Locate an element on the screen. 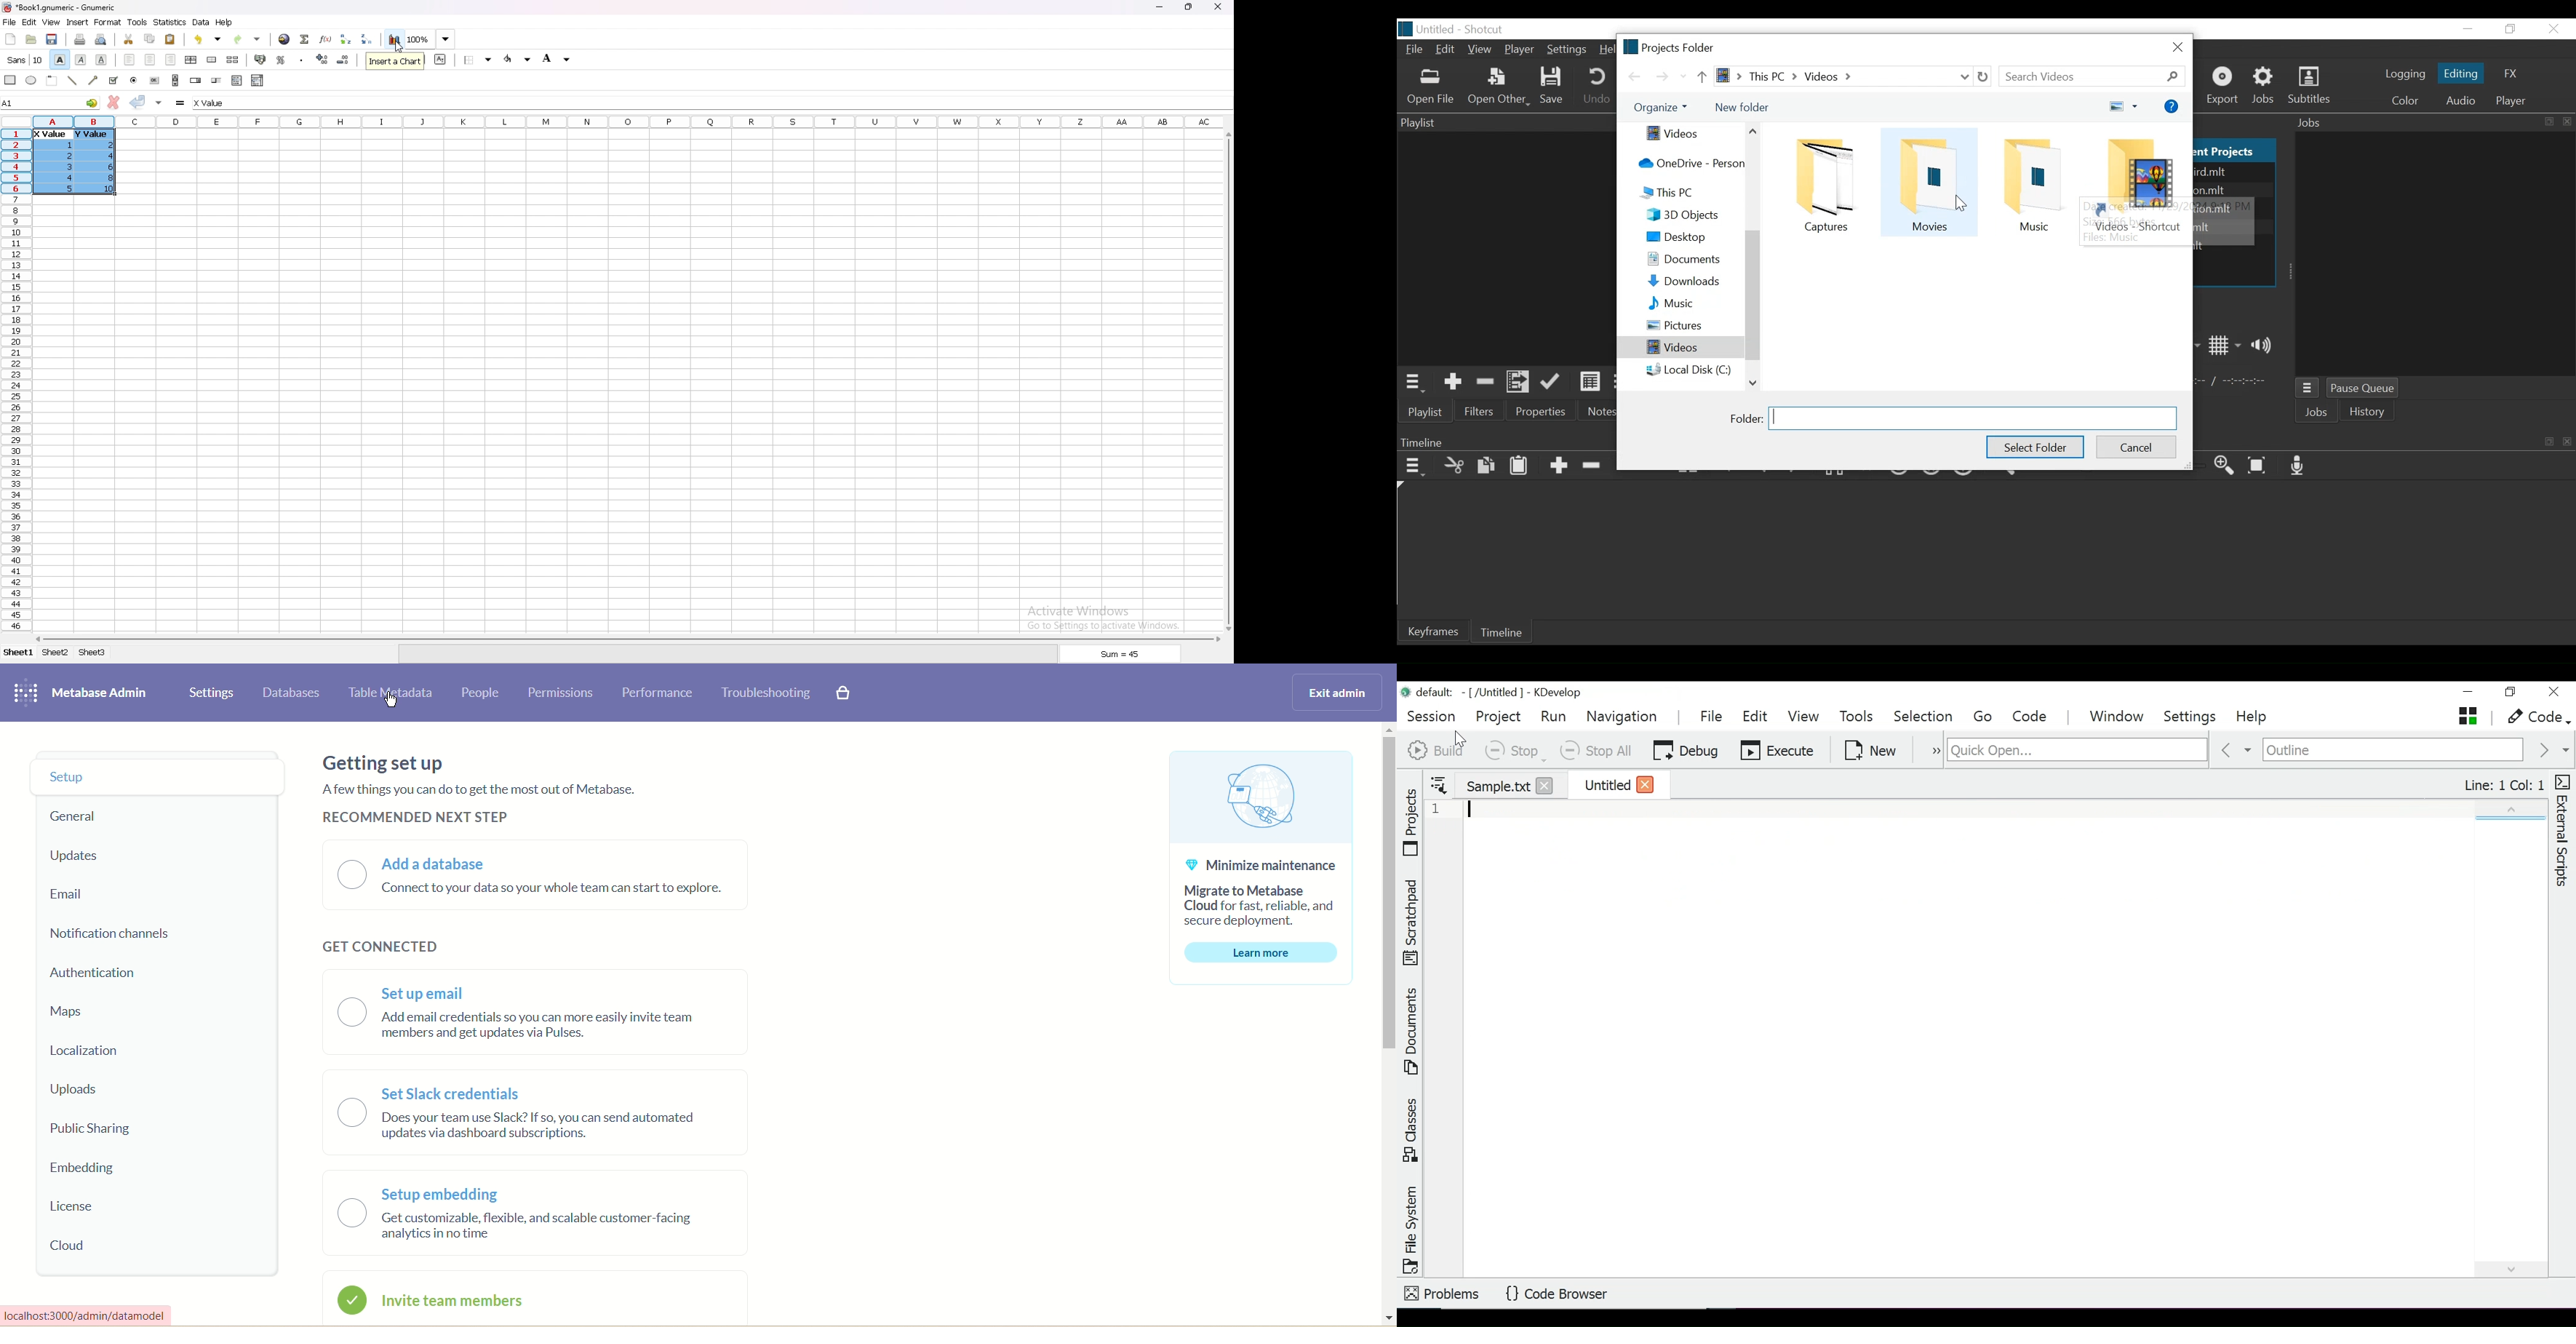 The width and height of the screenshot is (2576, 1344). text is located at coordinates (2230, 203).